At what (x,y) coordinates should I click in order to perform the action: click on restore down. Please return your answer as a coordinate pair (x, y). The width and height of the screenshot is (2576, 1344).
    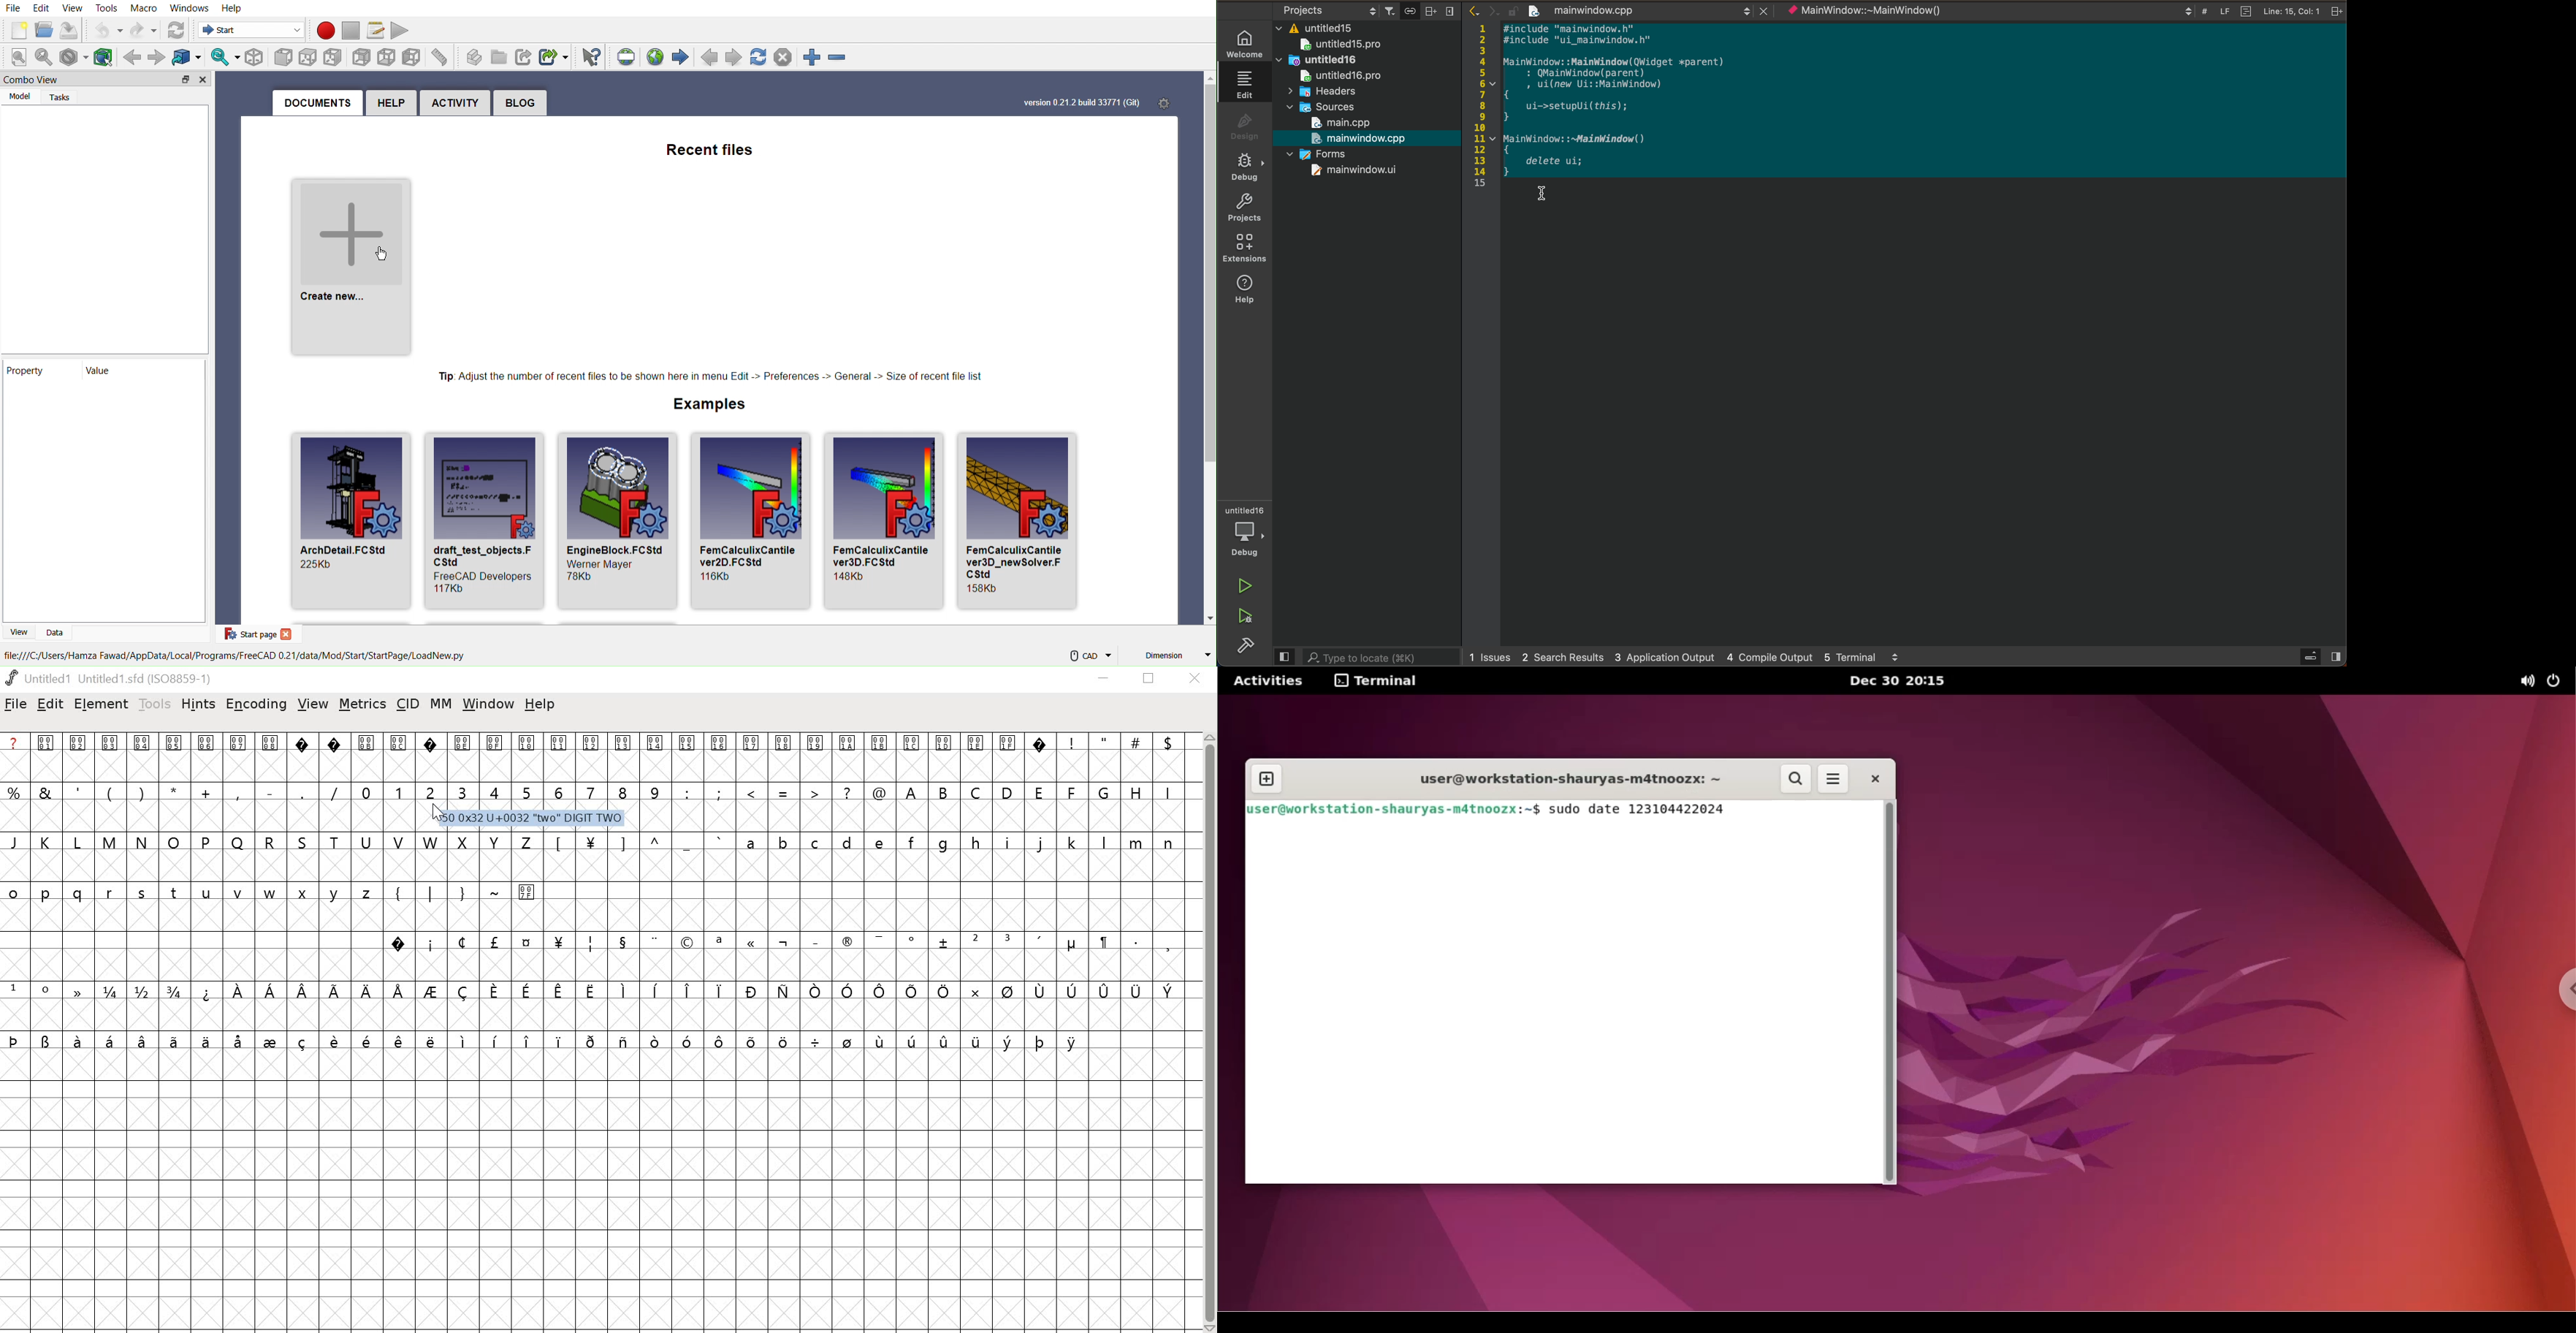
    Looking at the image, I should click on (1153, 680).